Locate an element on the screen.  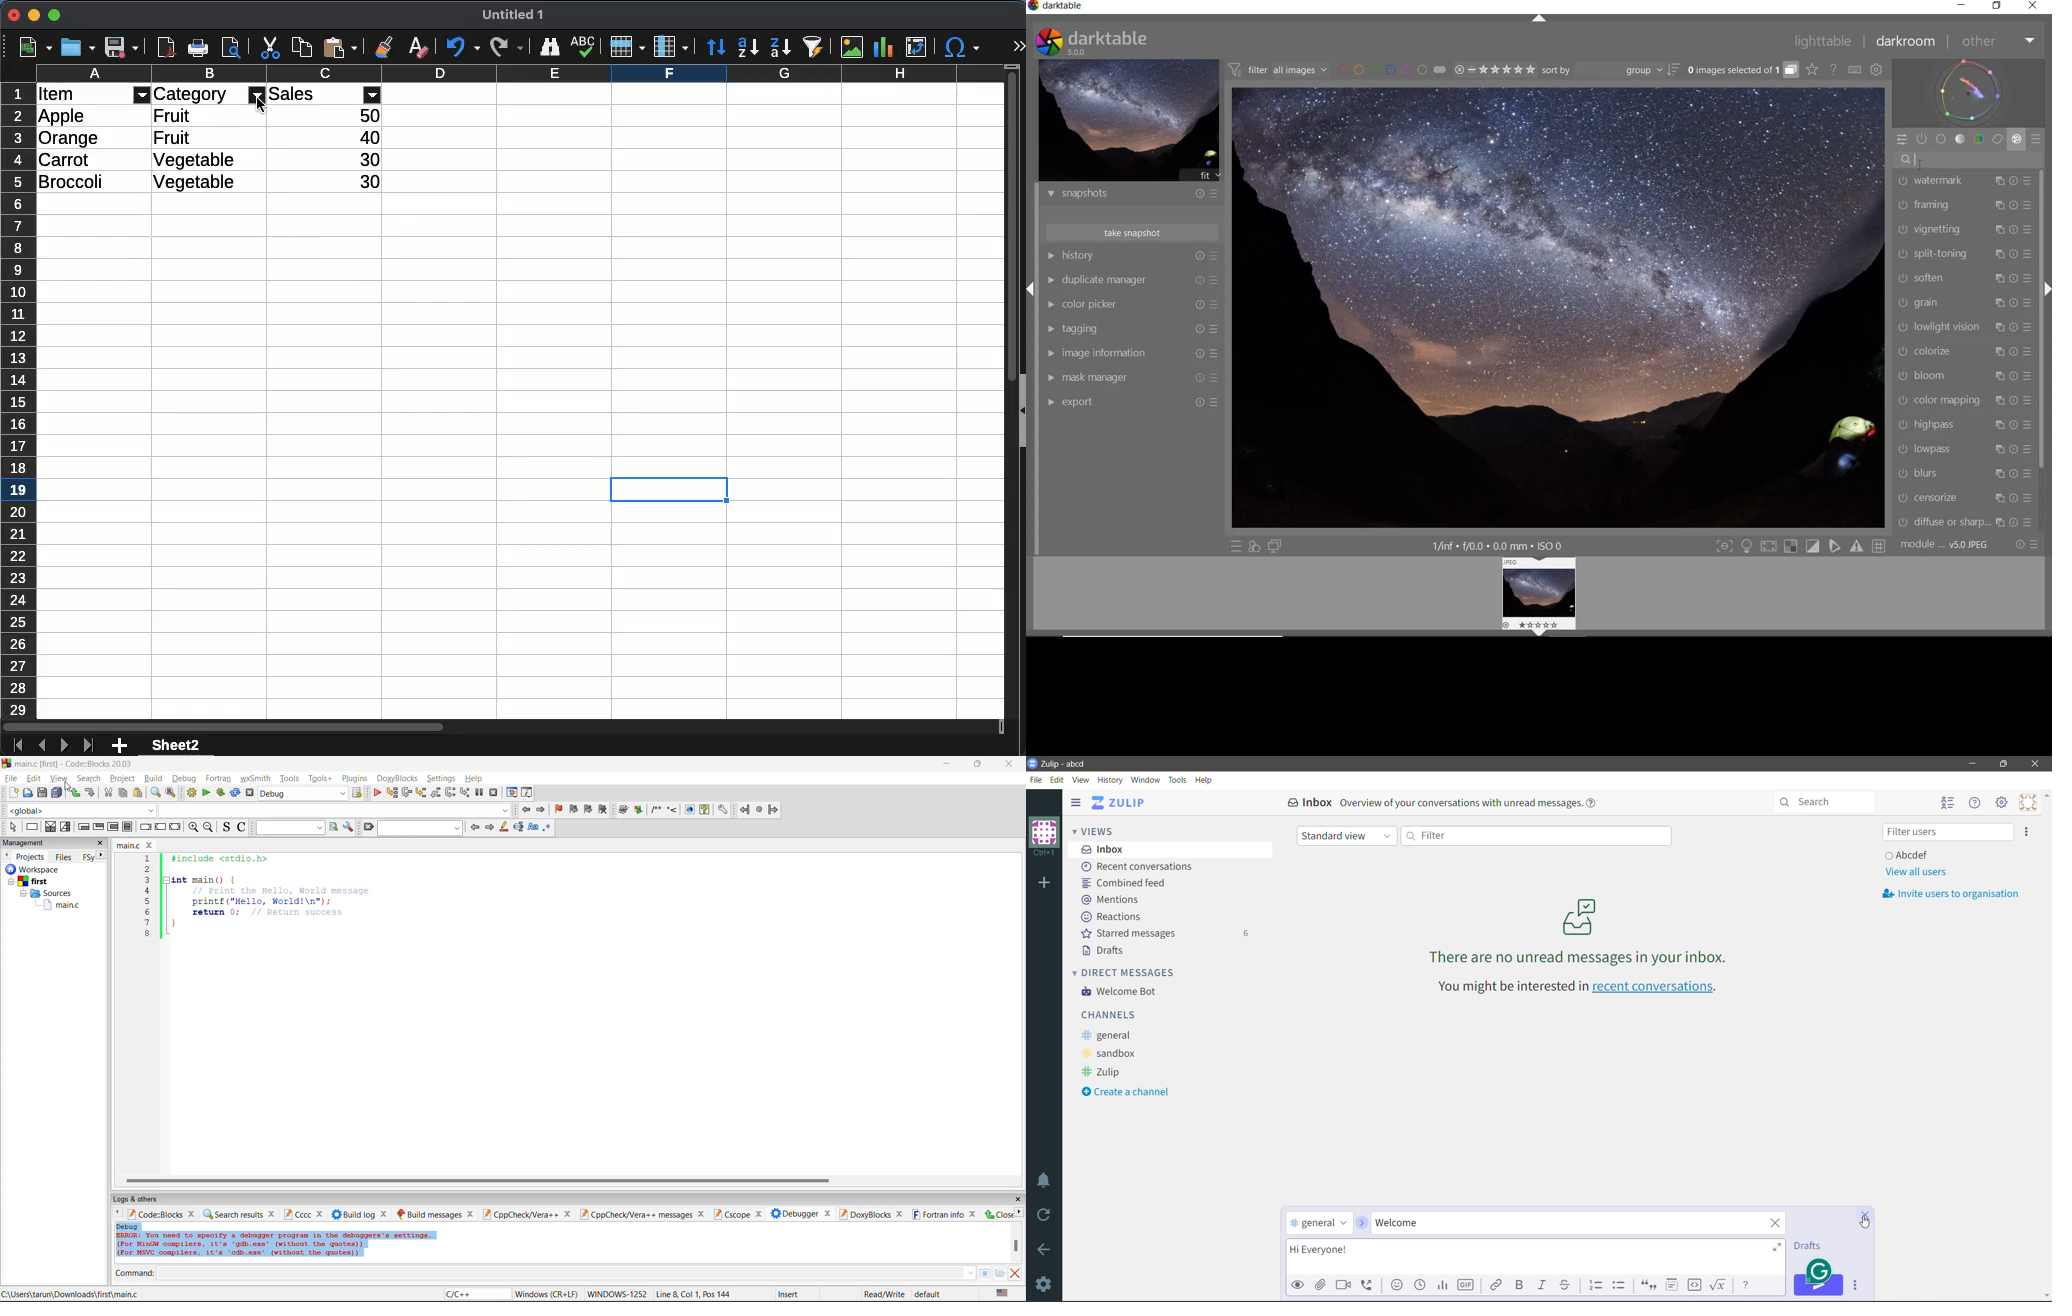
multiple instance actions is located at coordinates (1999, 302).